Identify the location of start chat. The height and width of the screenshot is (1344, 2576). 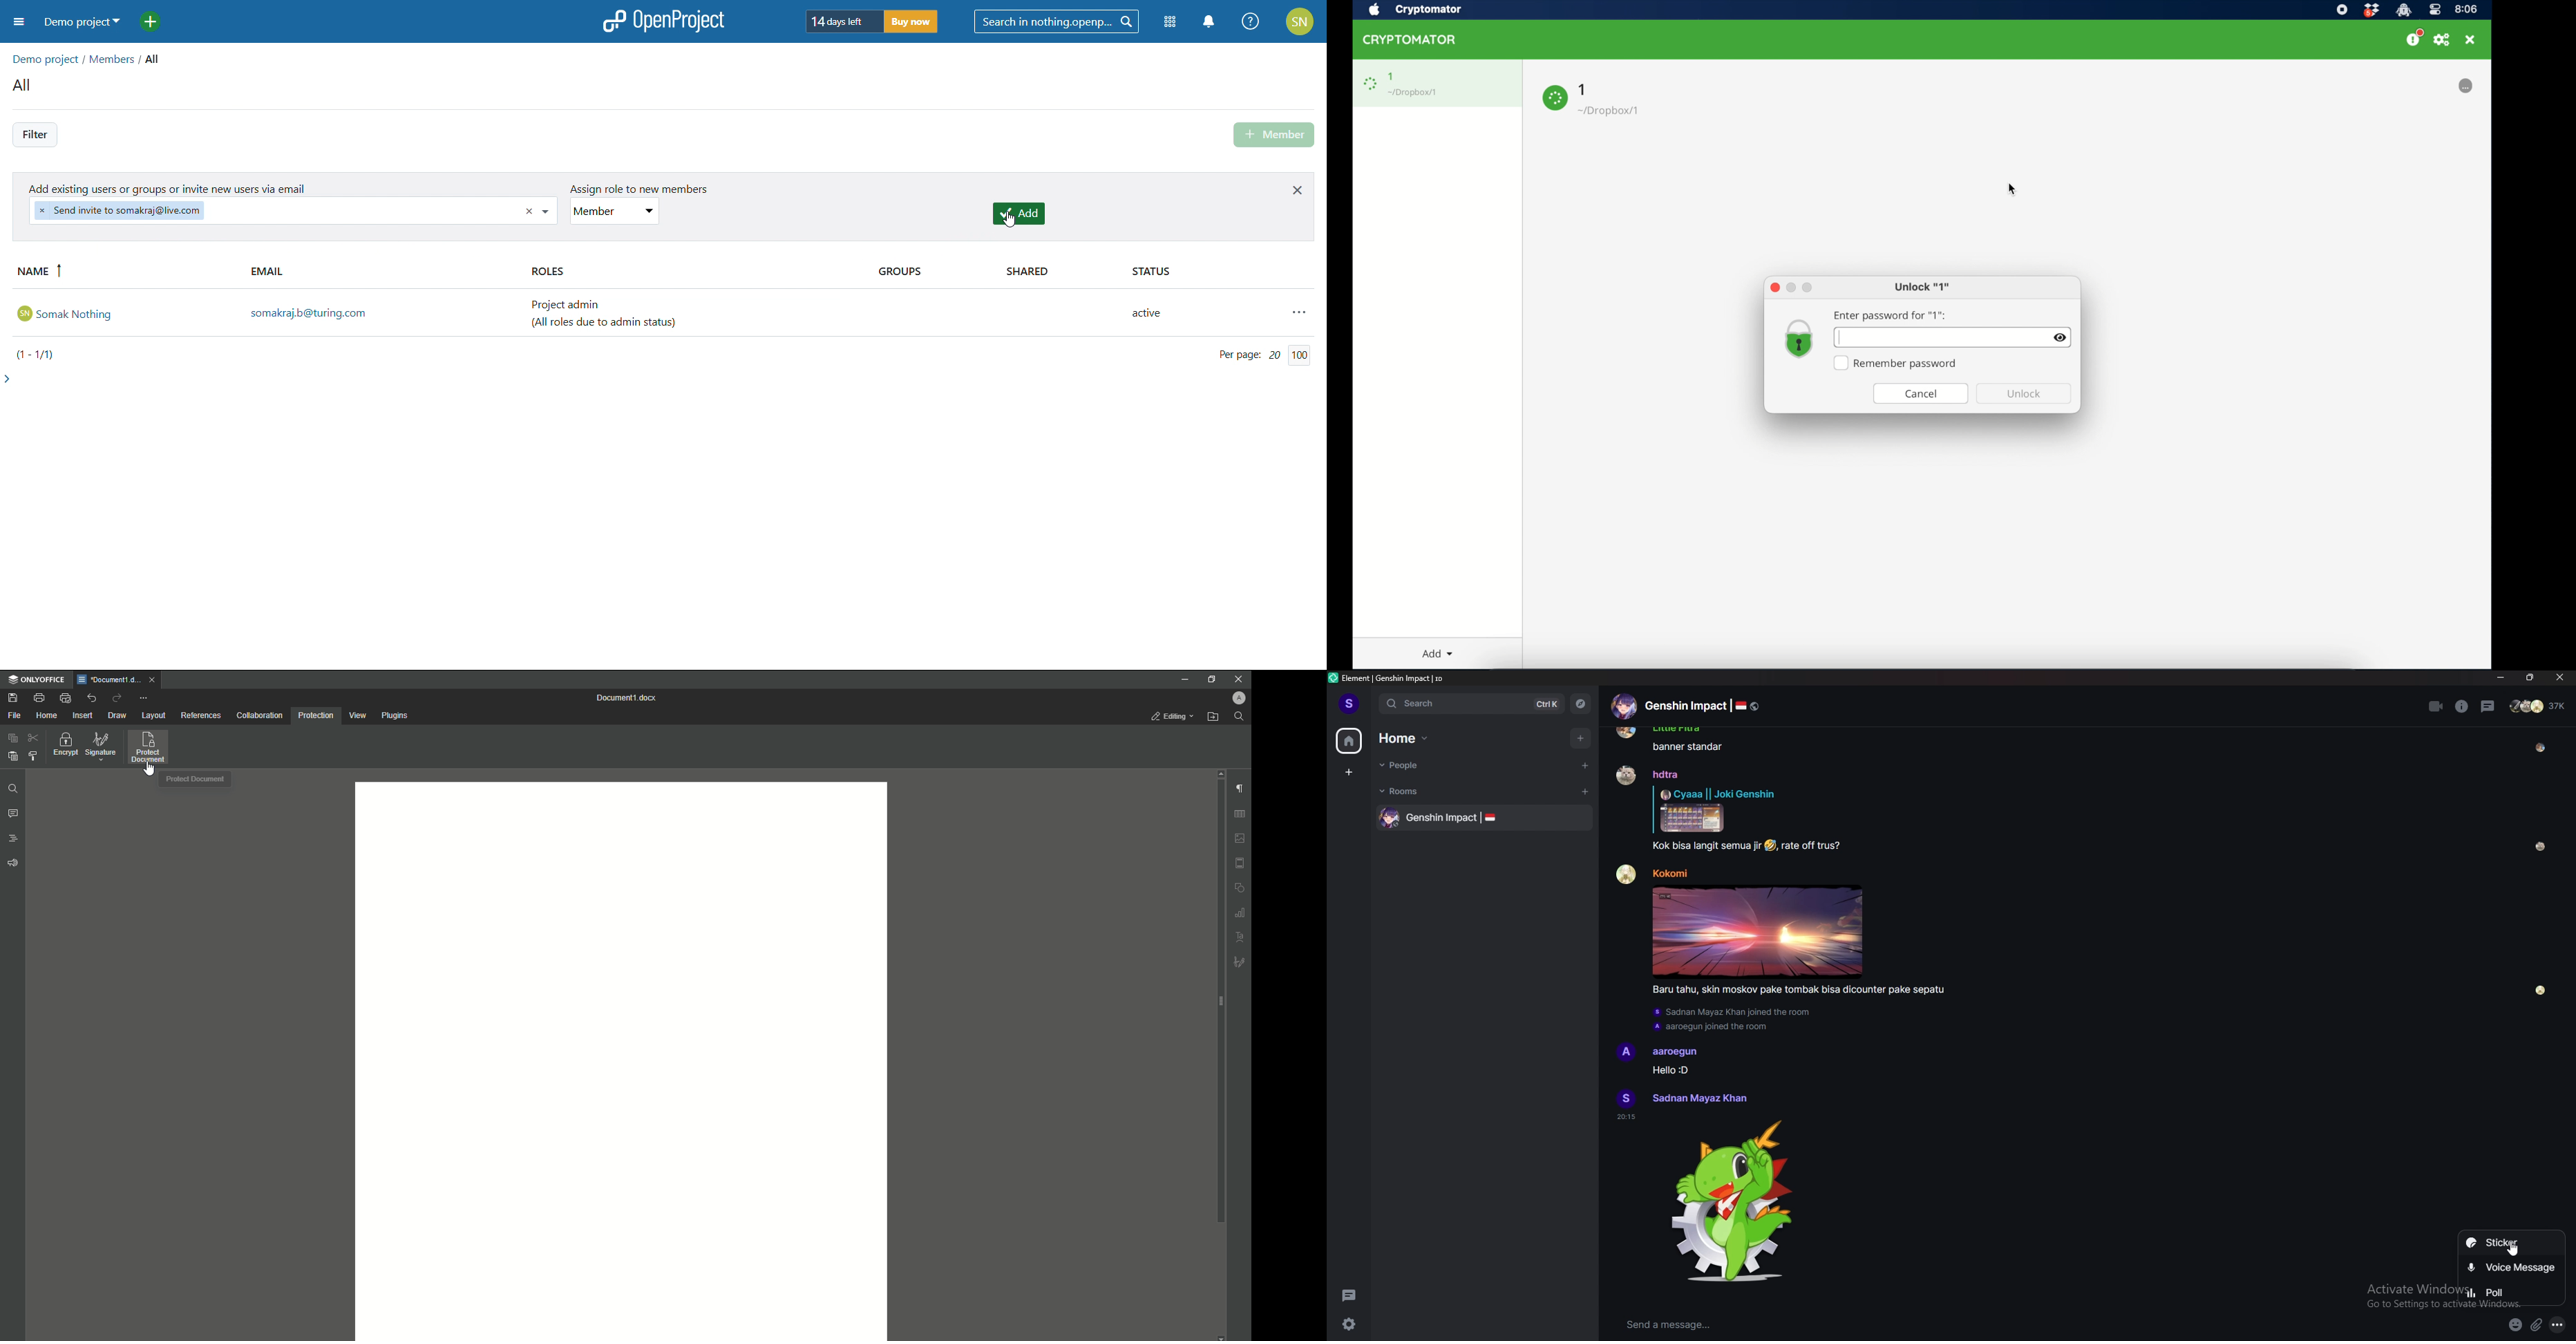
(1584, 765).